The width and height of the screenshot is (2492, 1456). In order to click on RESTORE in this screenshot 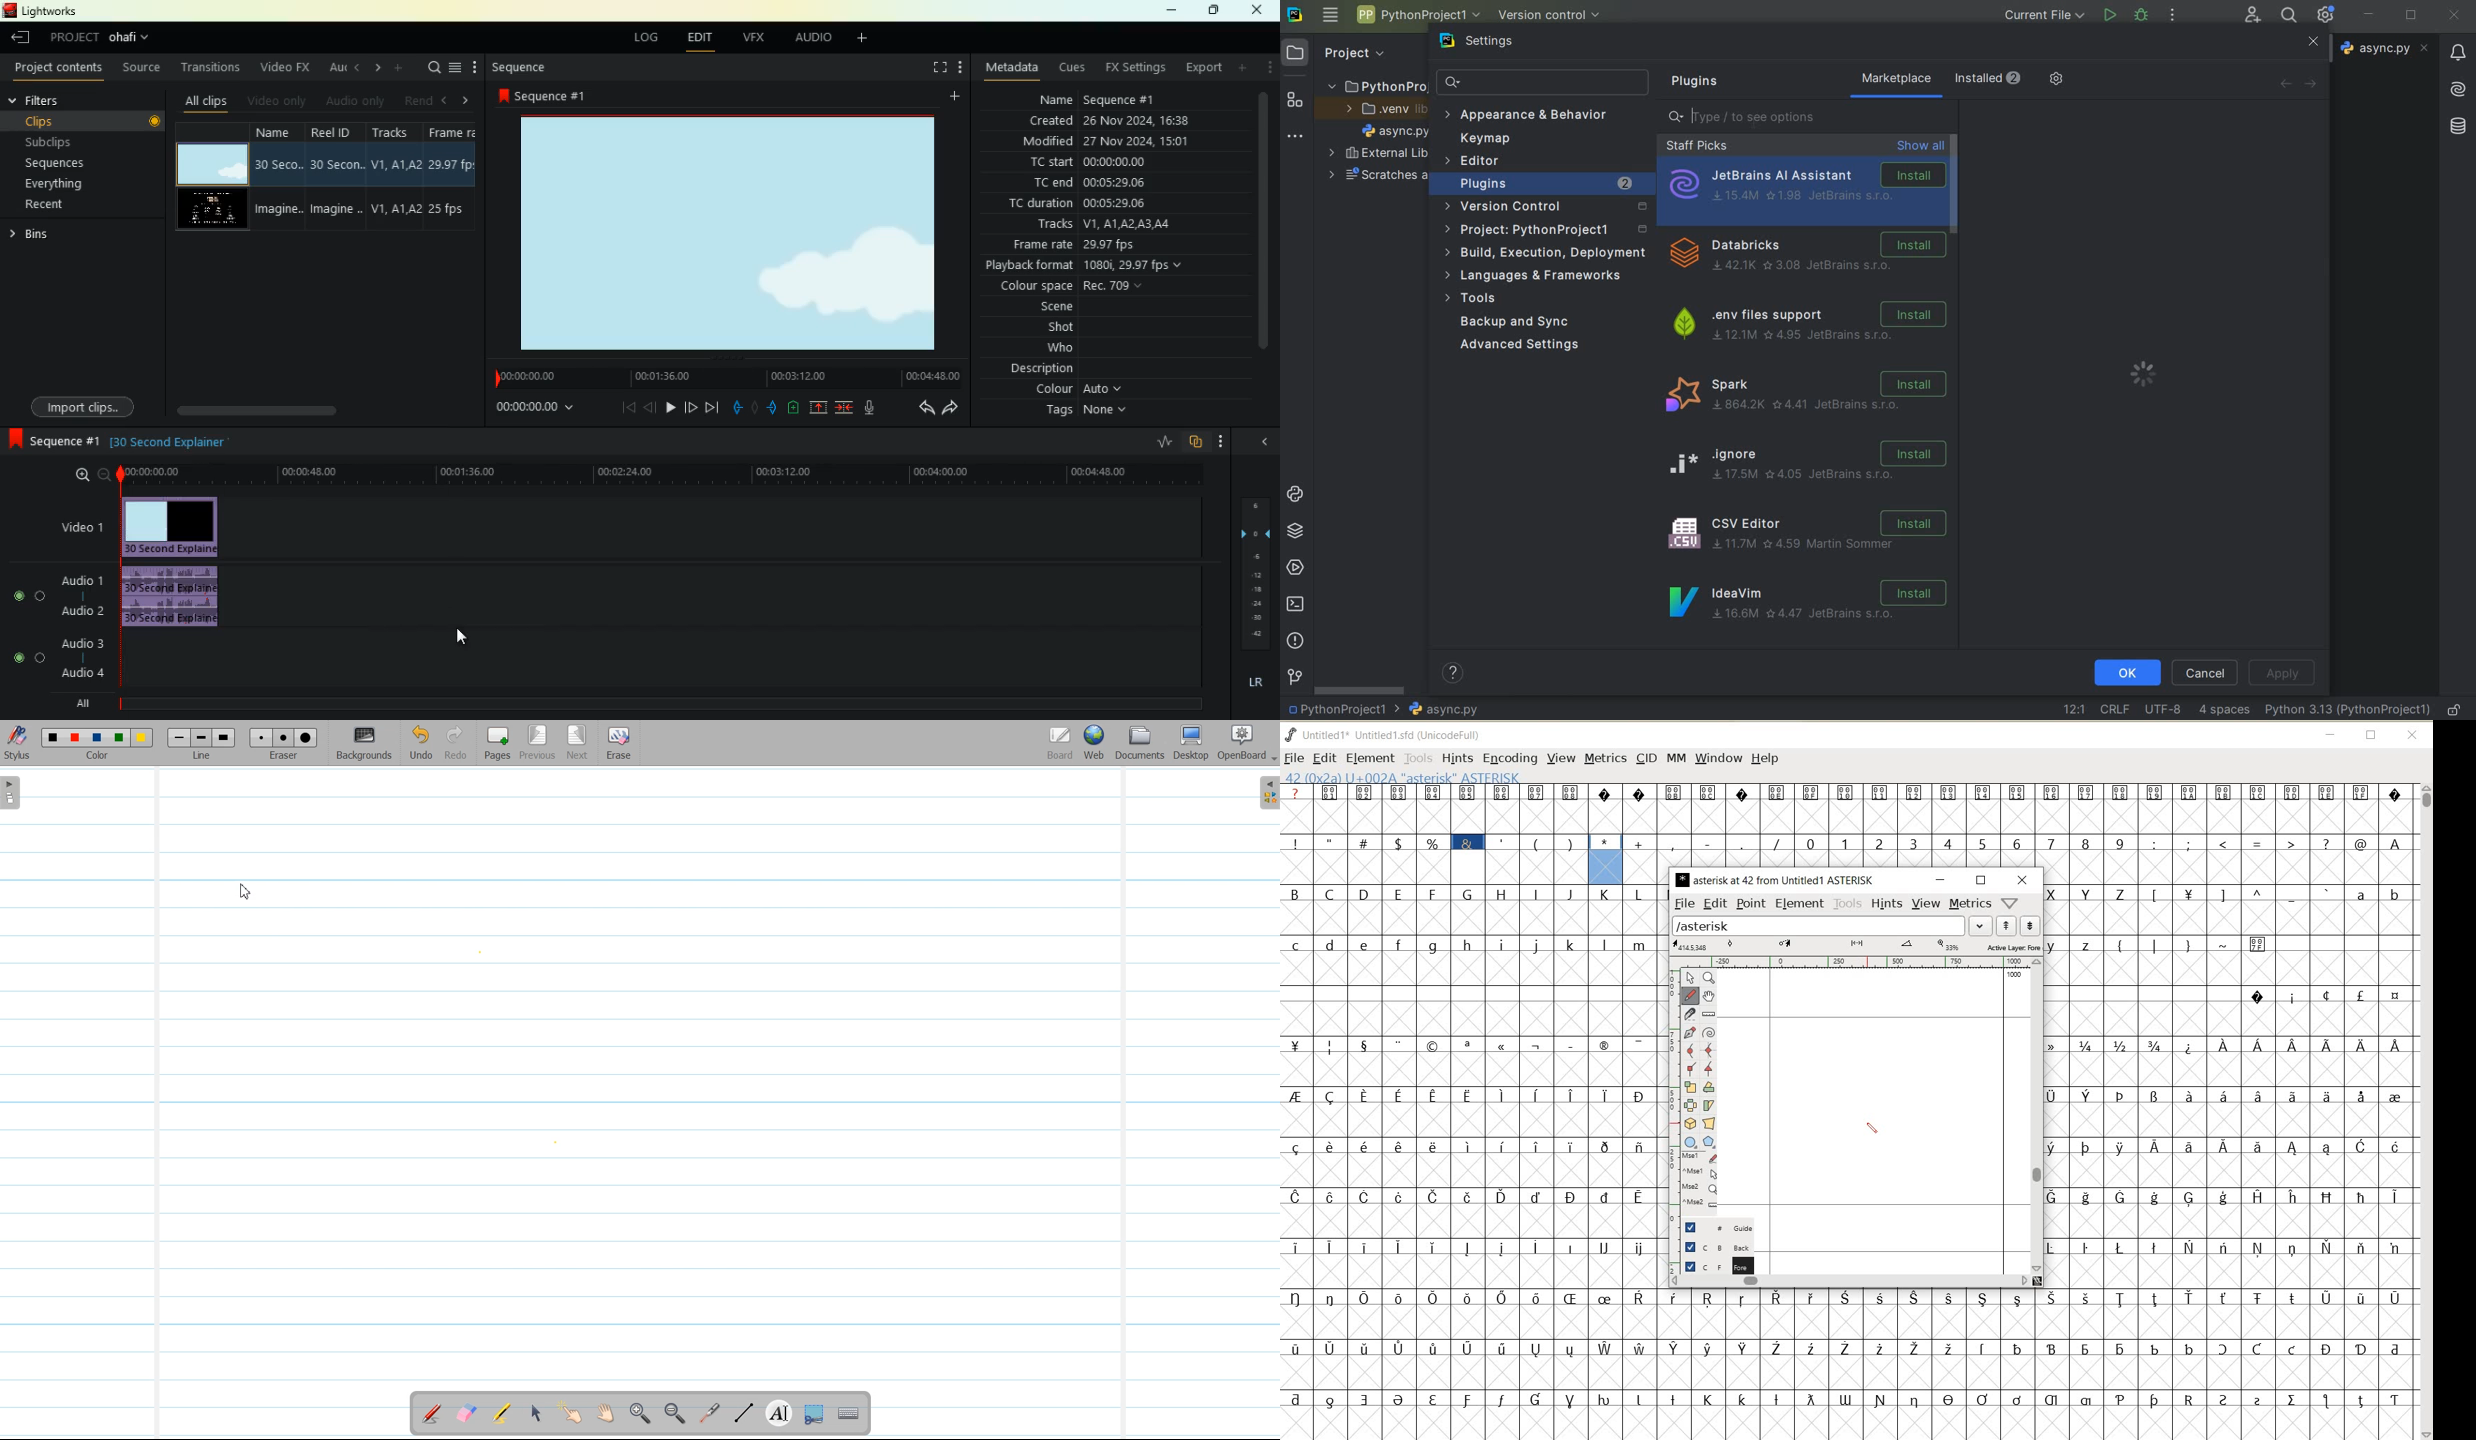, I will do `click(2372, 735)`.